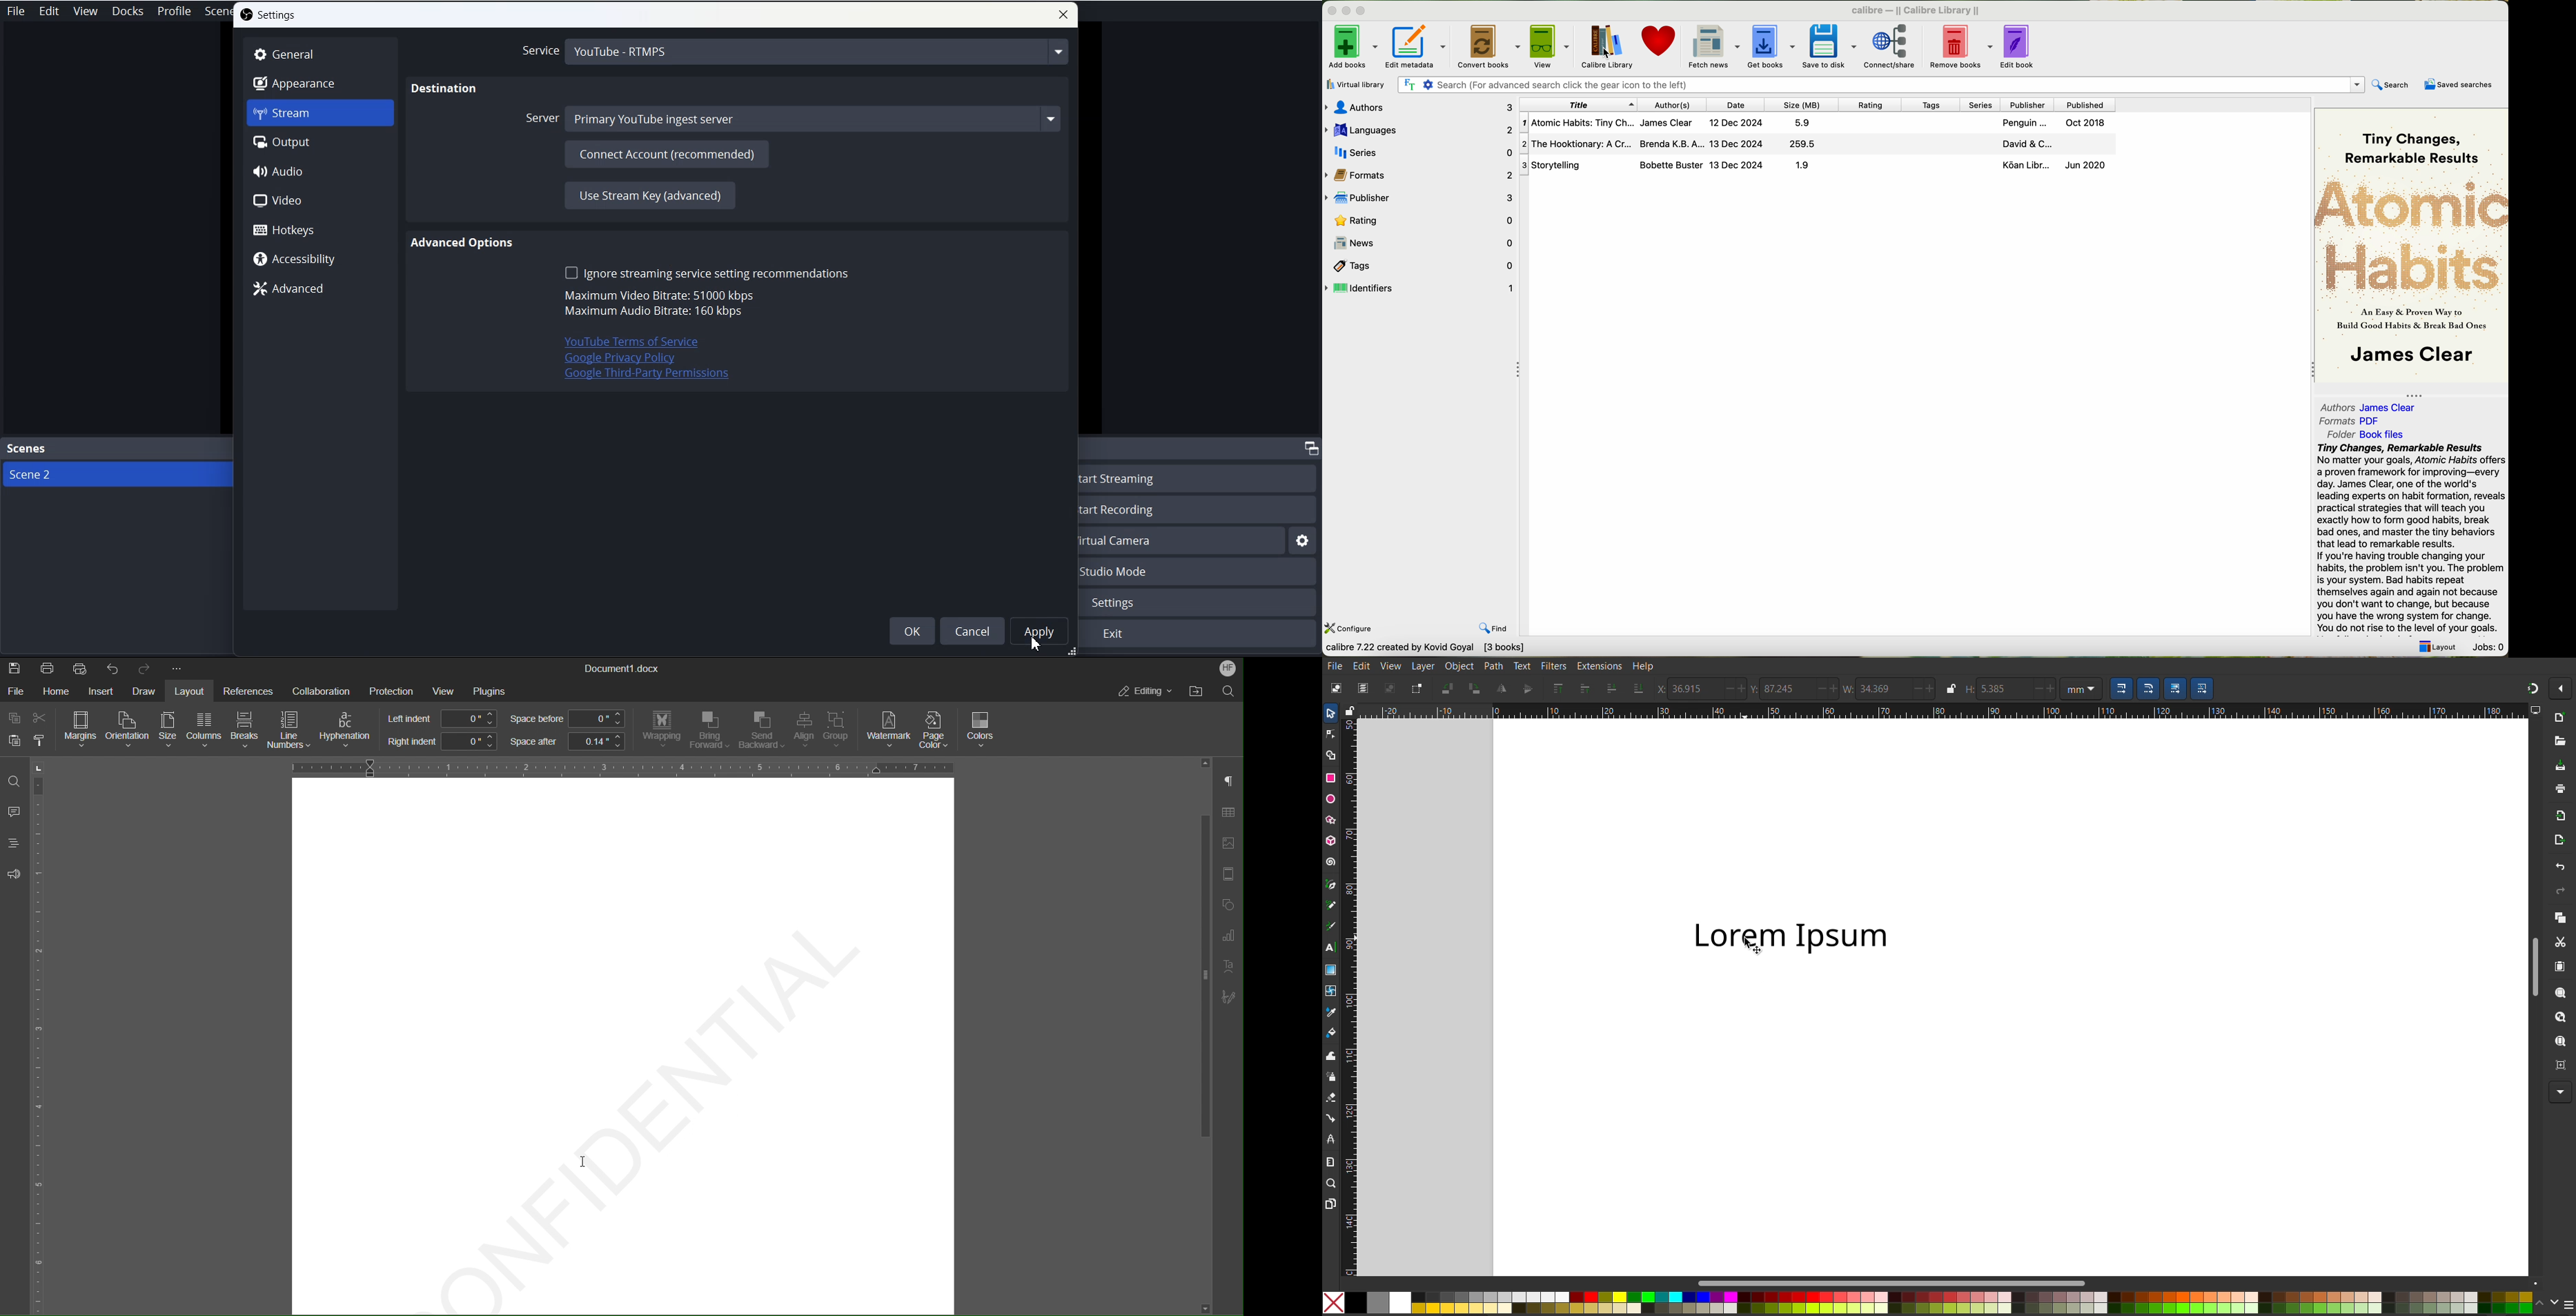 The image size is (2576, 1316). Describe the element at coordinates (1390, 666) in the screenshot. I see `View` at that location.